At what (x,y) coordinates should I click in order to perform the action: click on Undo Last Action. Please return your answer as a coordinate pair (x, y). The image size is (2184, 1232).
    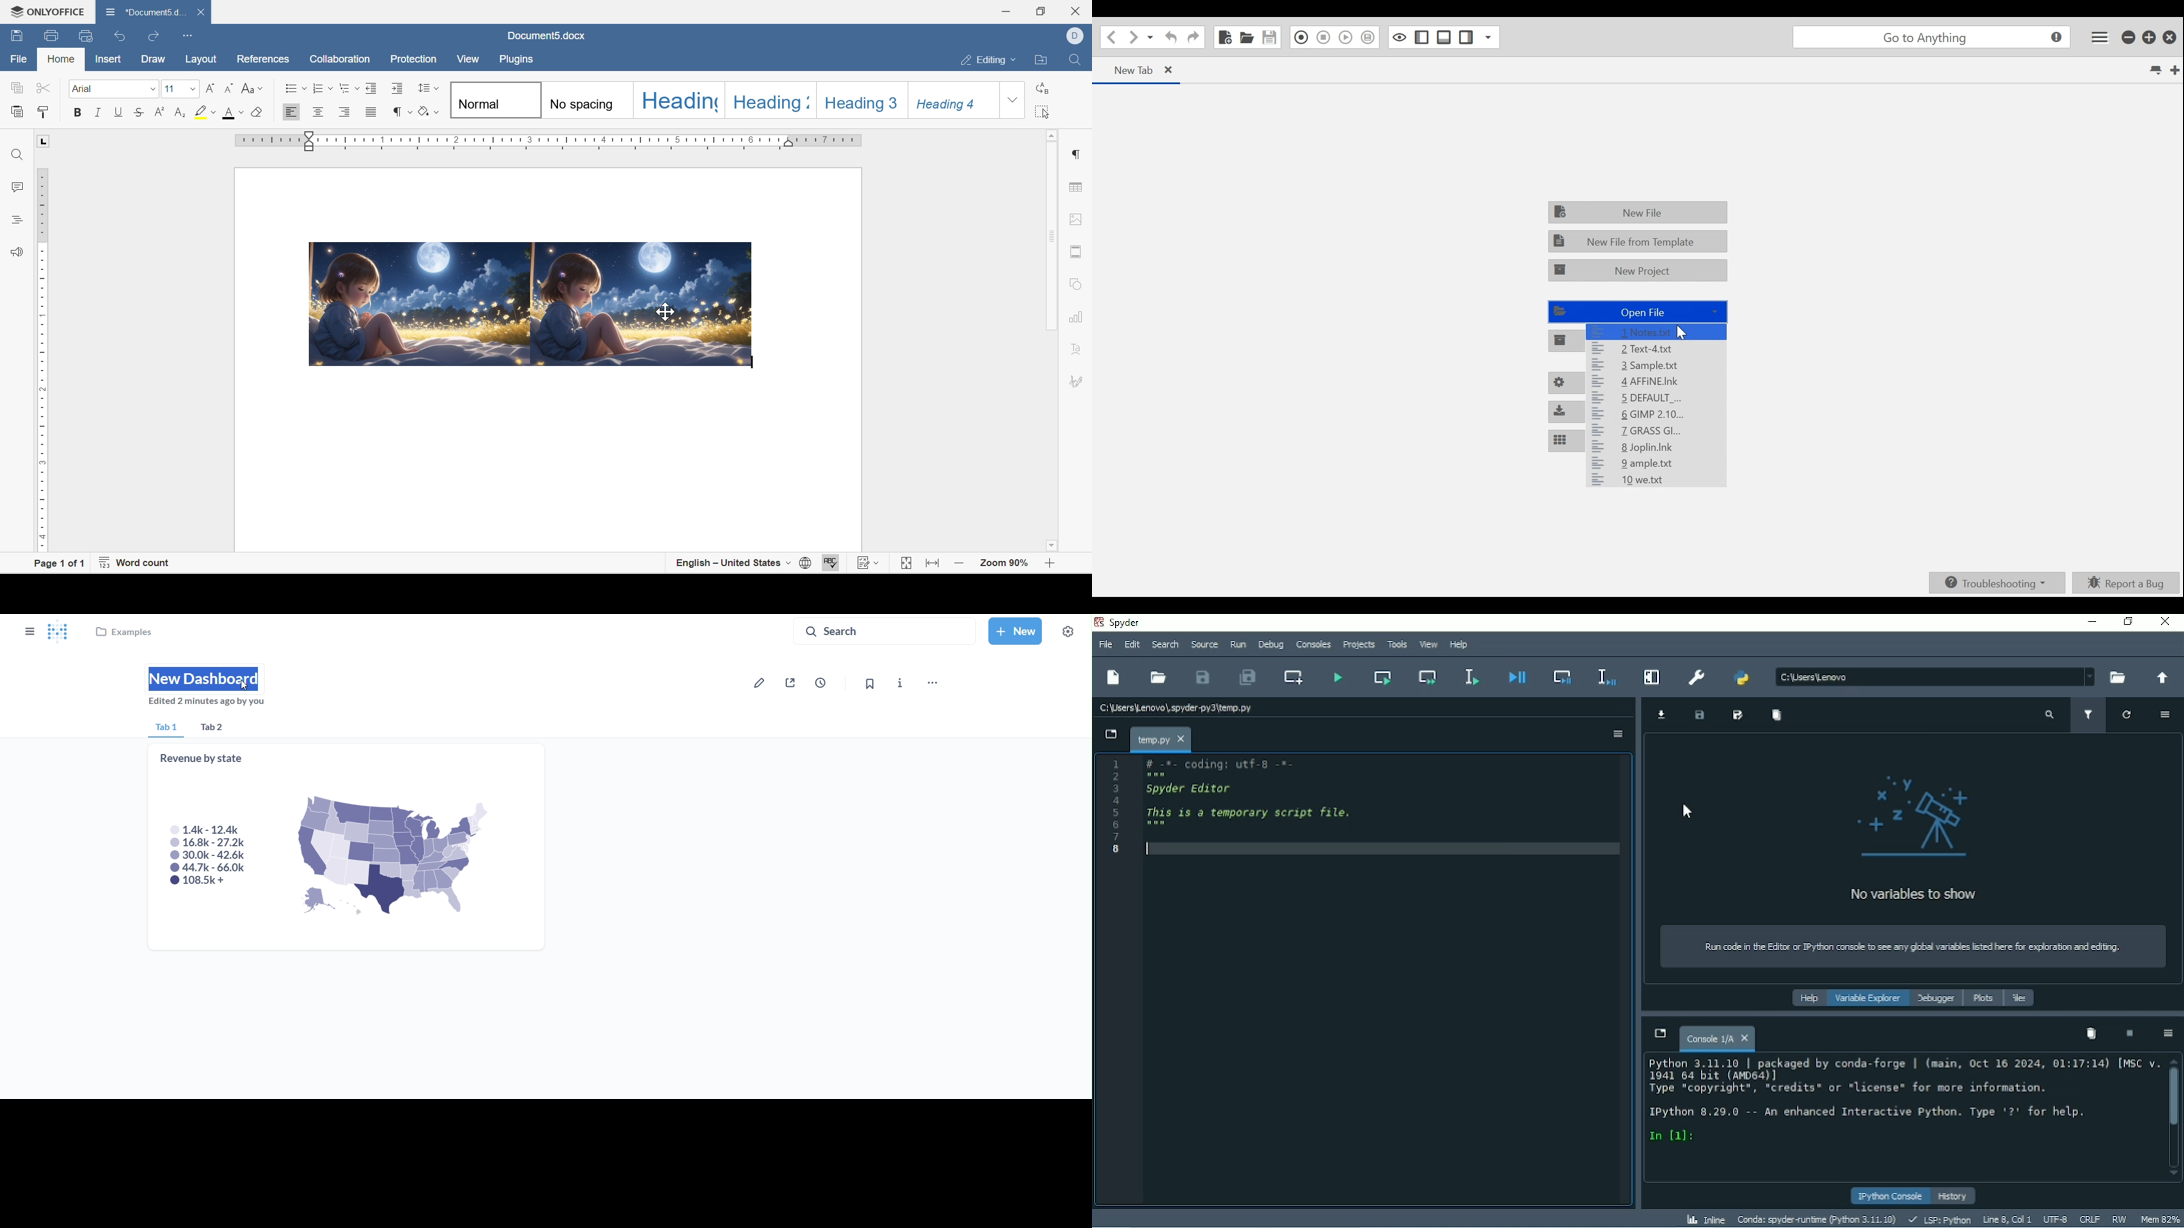
    Looking at the image, I should click on (1169, 38).